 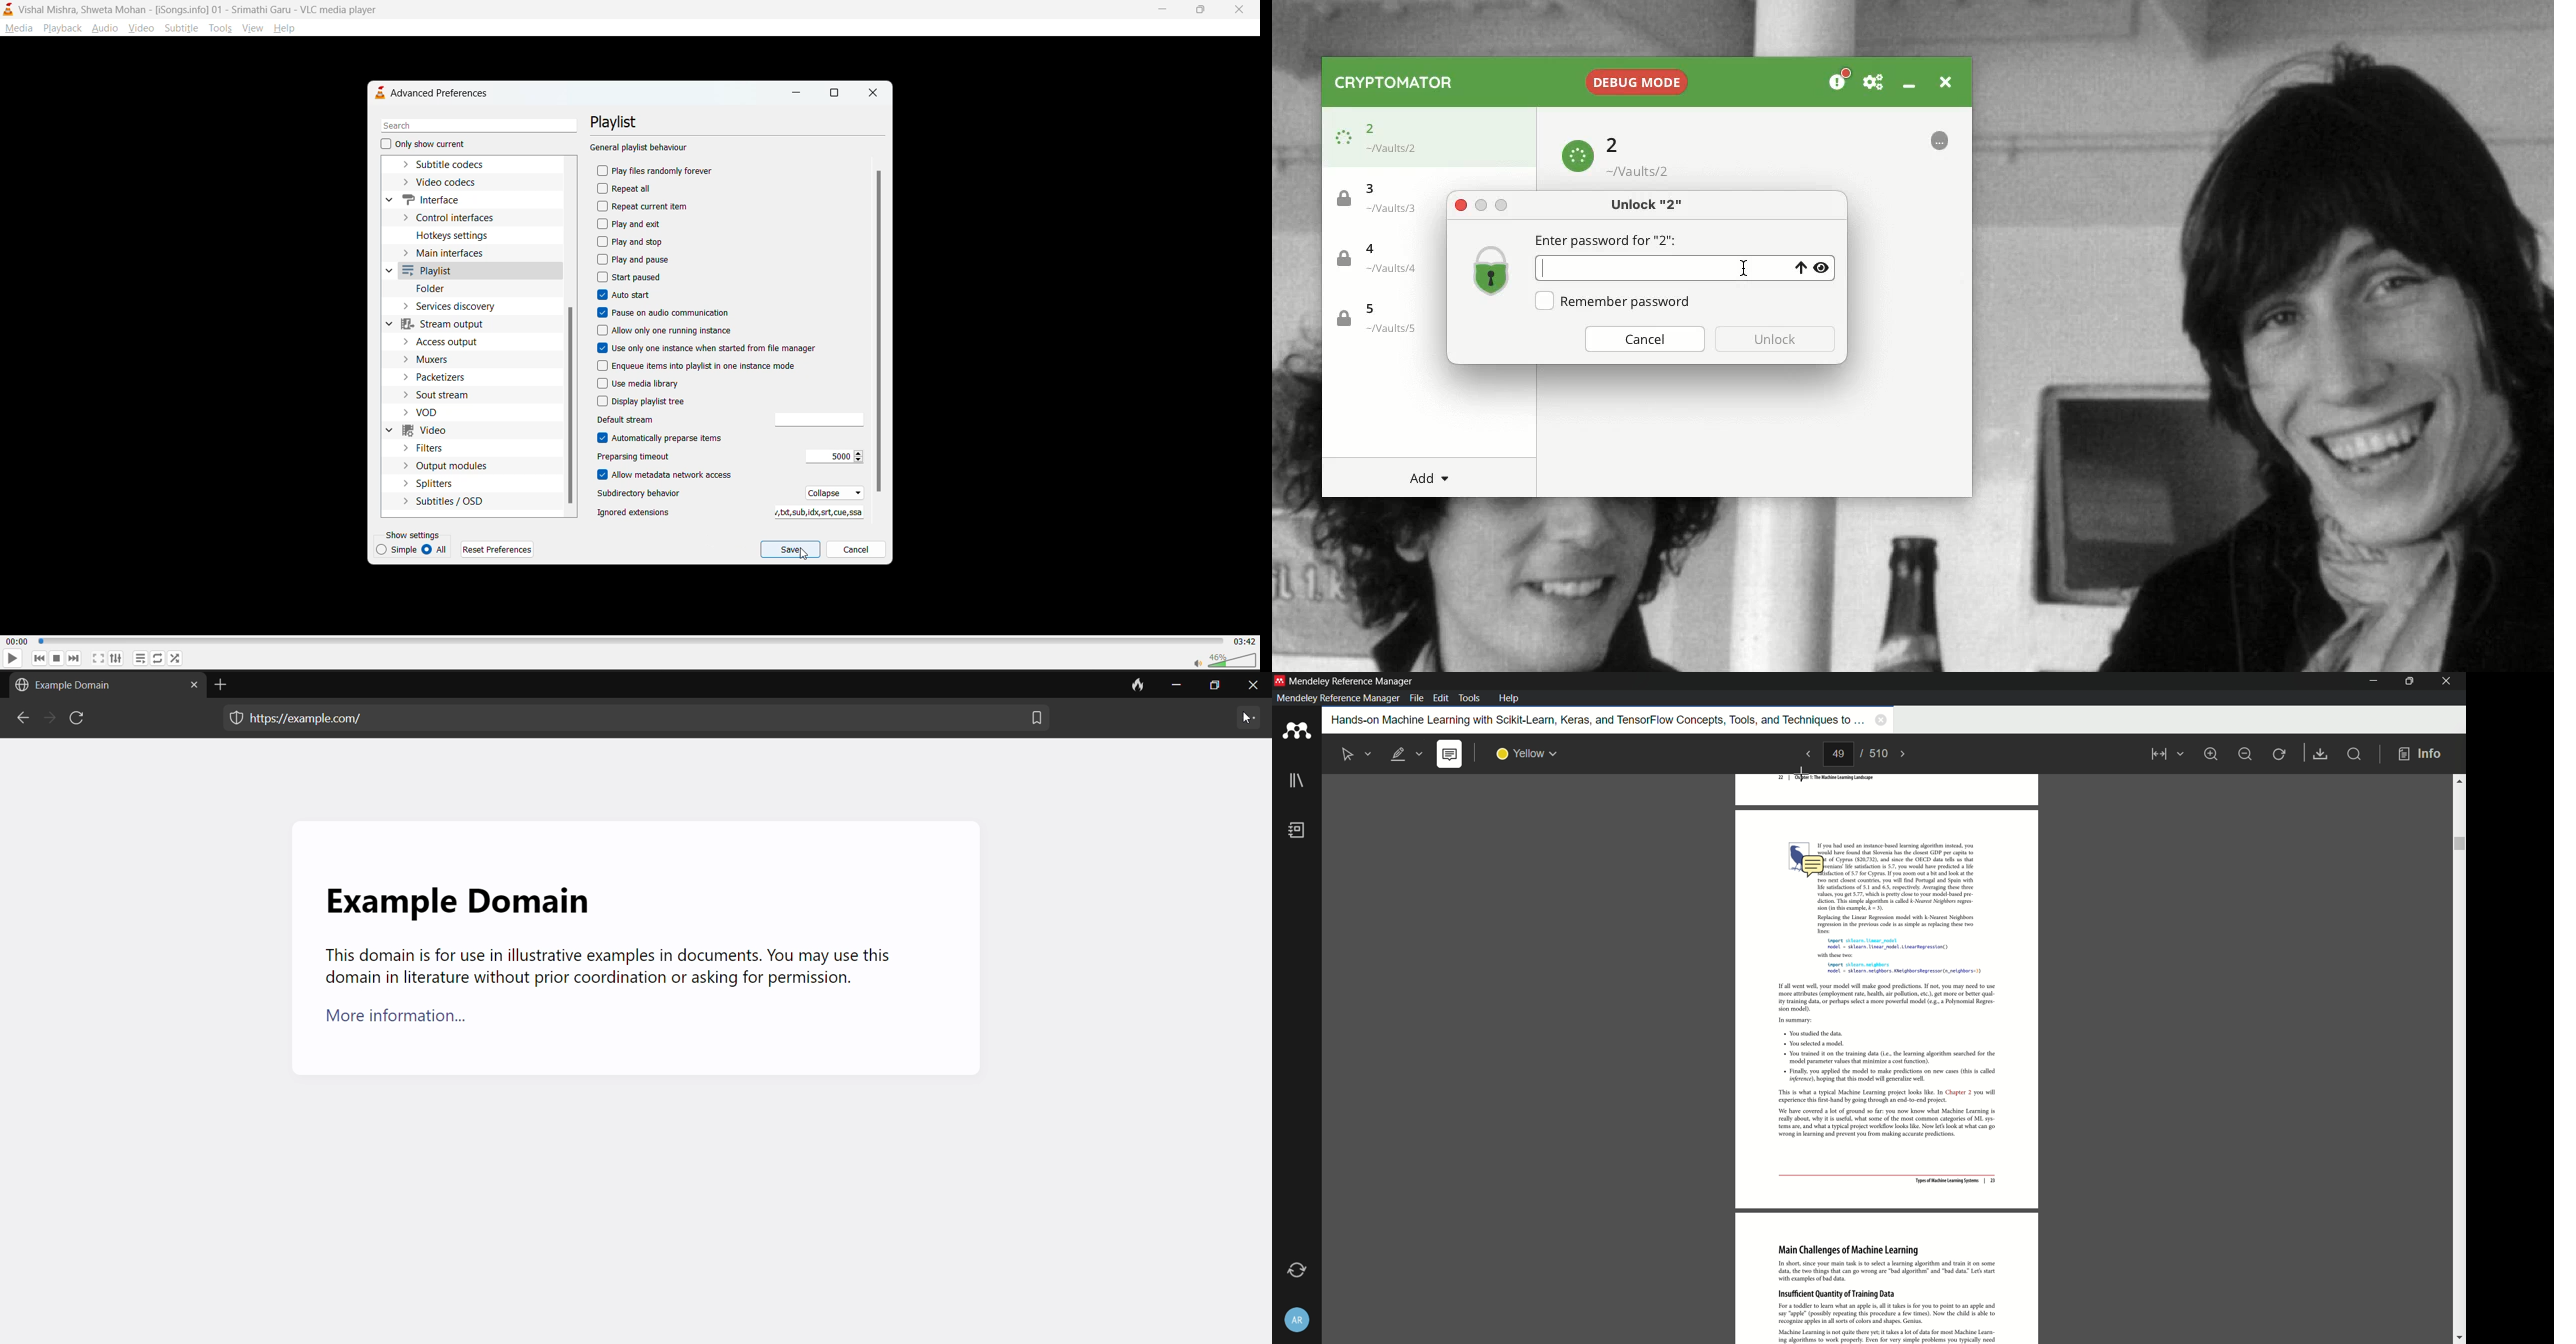 What do you see at coordinates (793, 549) in the screenshot?
I see `save` at bounding box center [793, 549].